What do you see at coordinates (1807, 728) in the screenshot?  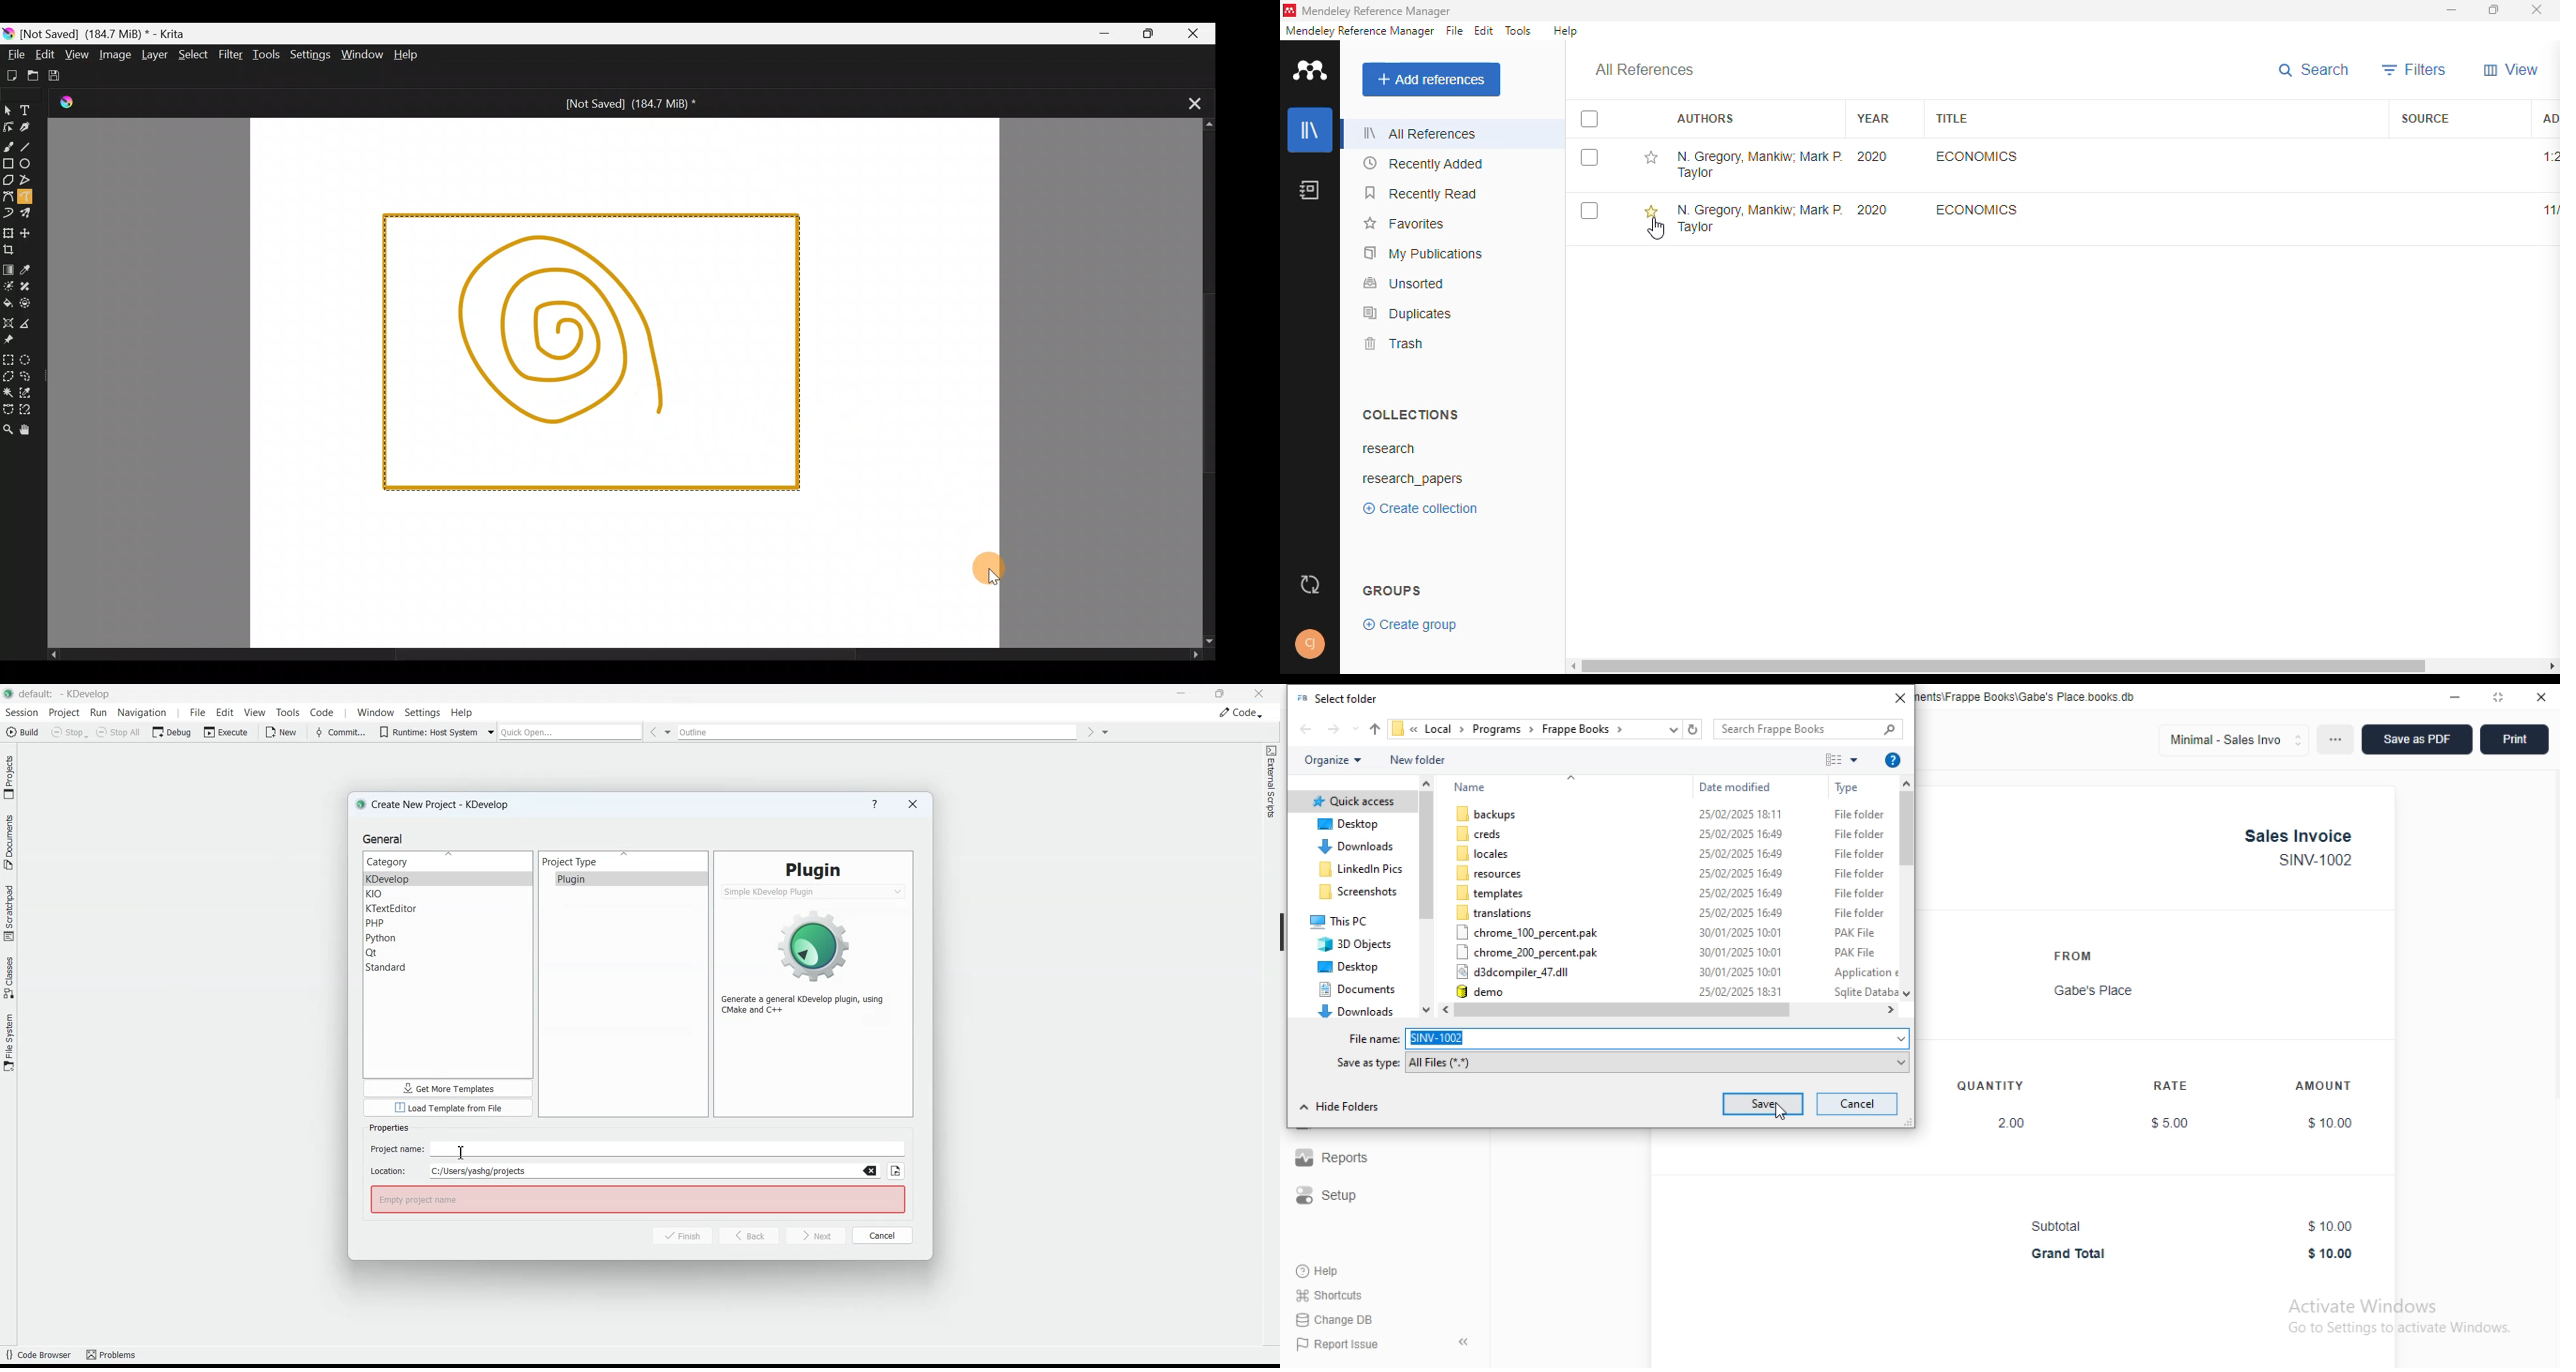 I see `search frappe books` at bounding box center [1807, 728].